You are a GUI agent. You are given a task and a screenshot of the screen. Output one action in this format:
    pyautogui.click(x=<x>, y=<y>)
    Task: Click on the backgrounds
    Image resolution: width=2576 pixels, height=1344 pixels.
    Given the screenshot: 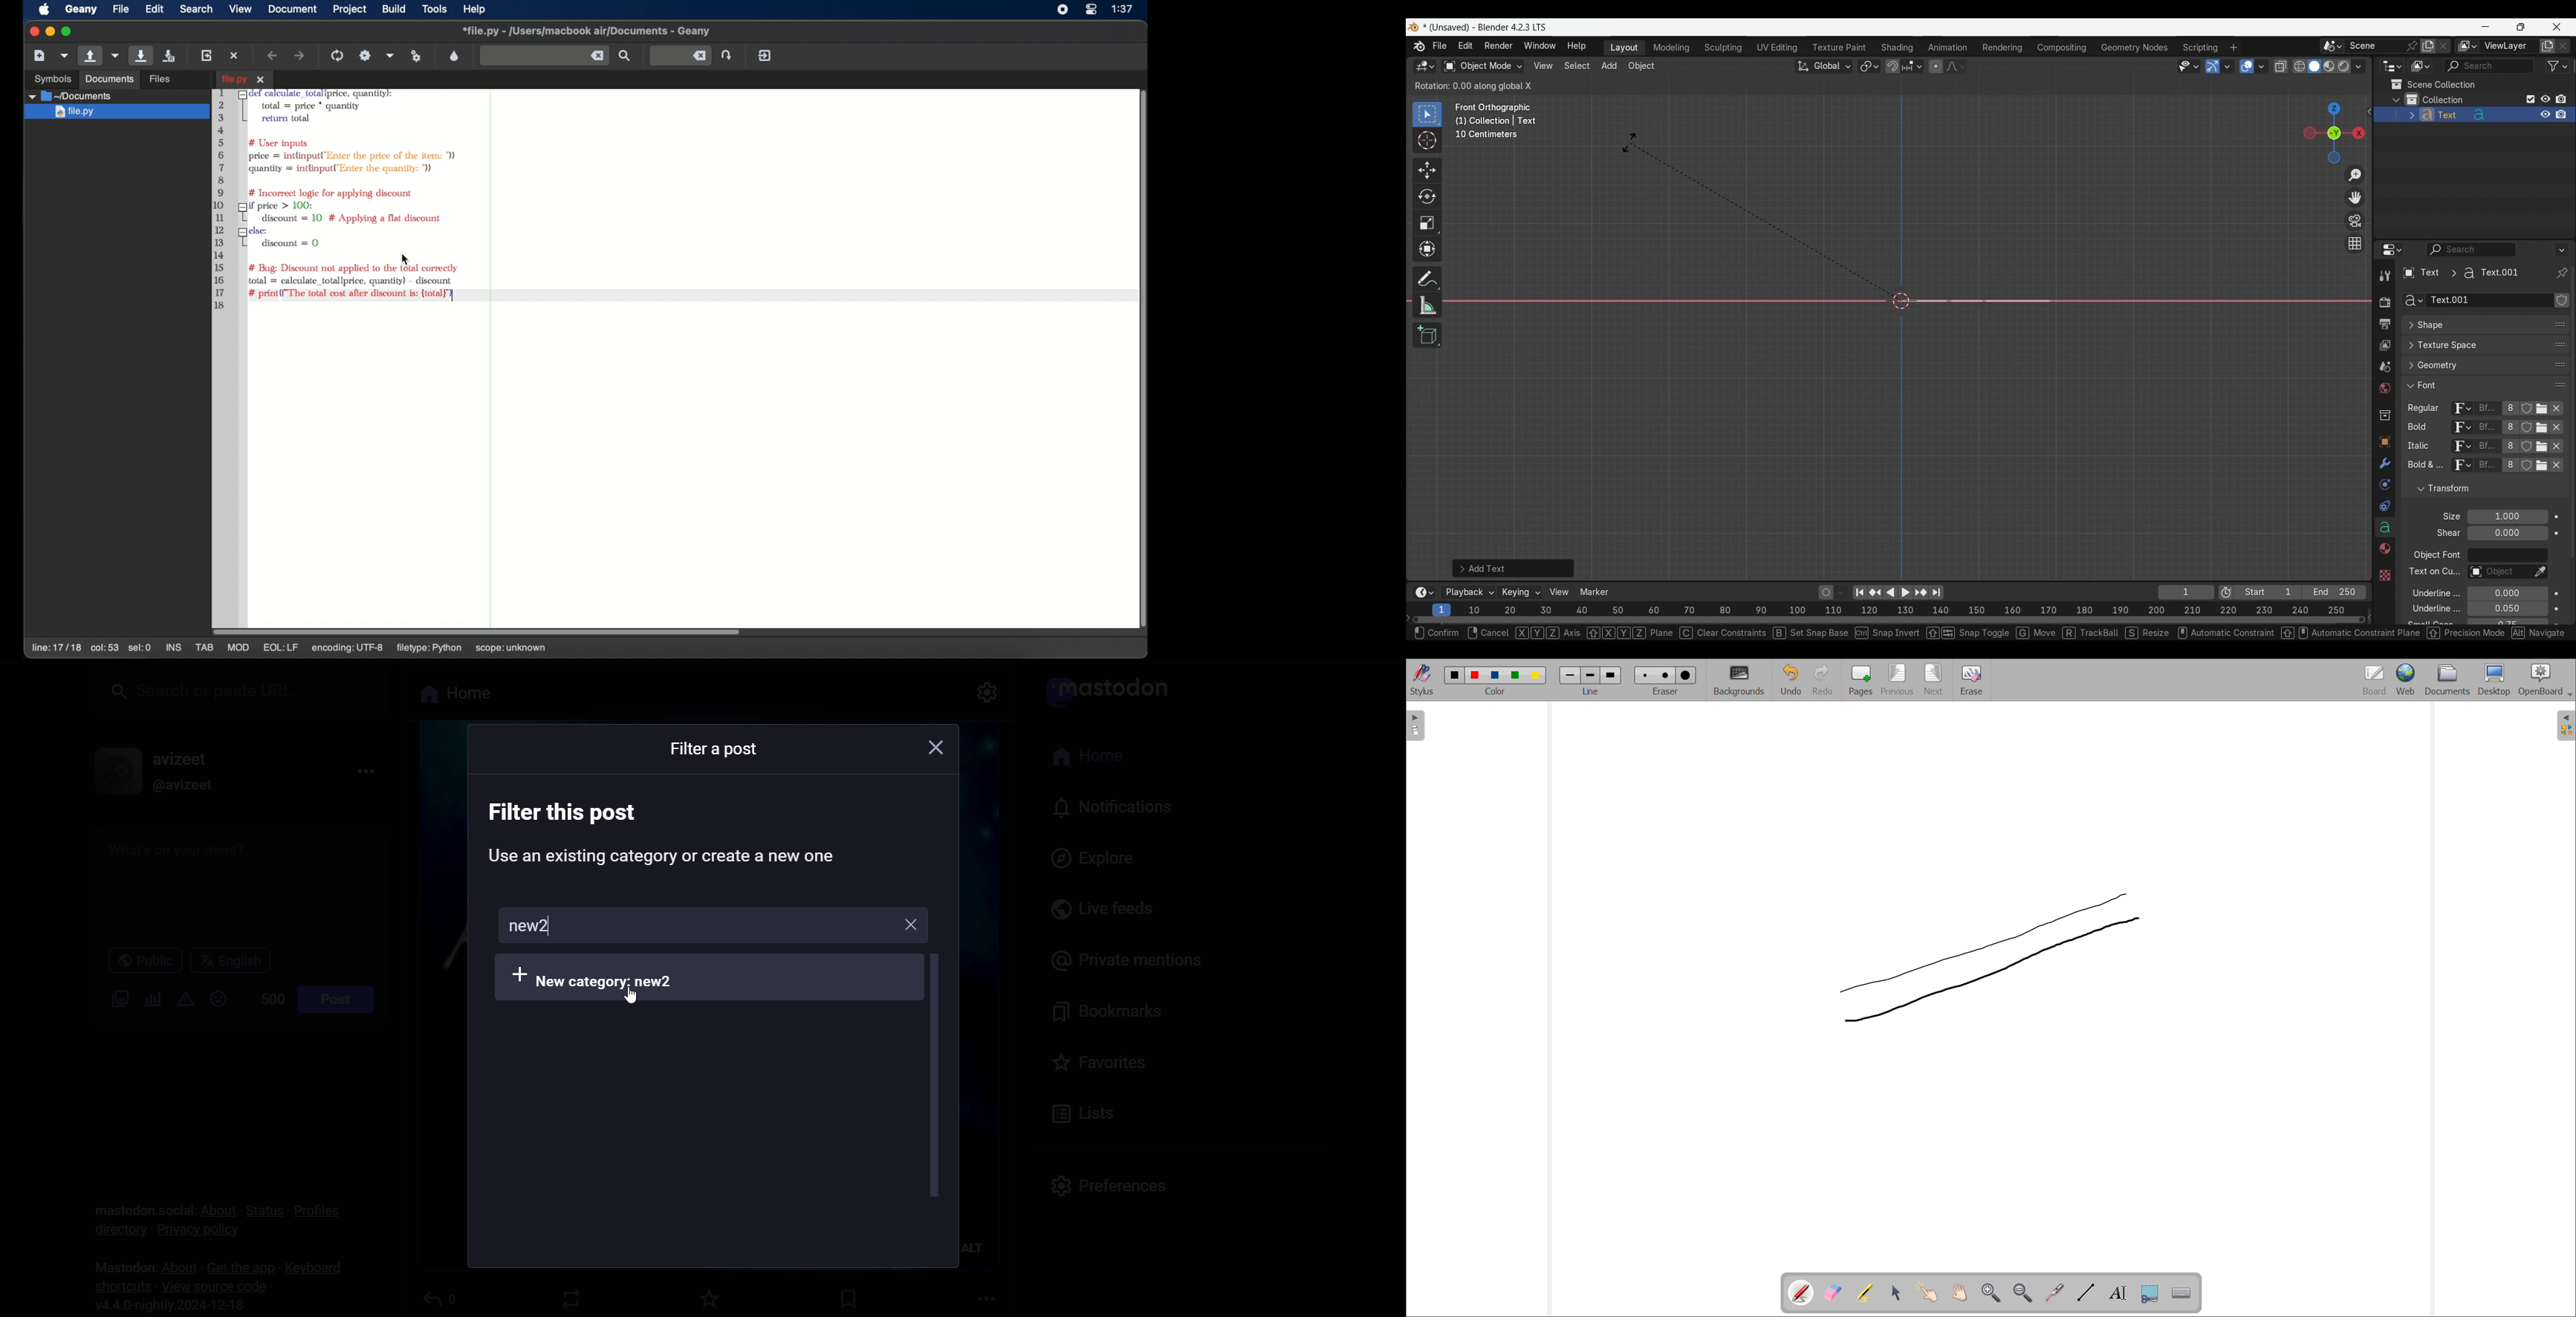 What is the action you would take?
    pyautogui.click(x=1739, y=679)
    